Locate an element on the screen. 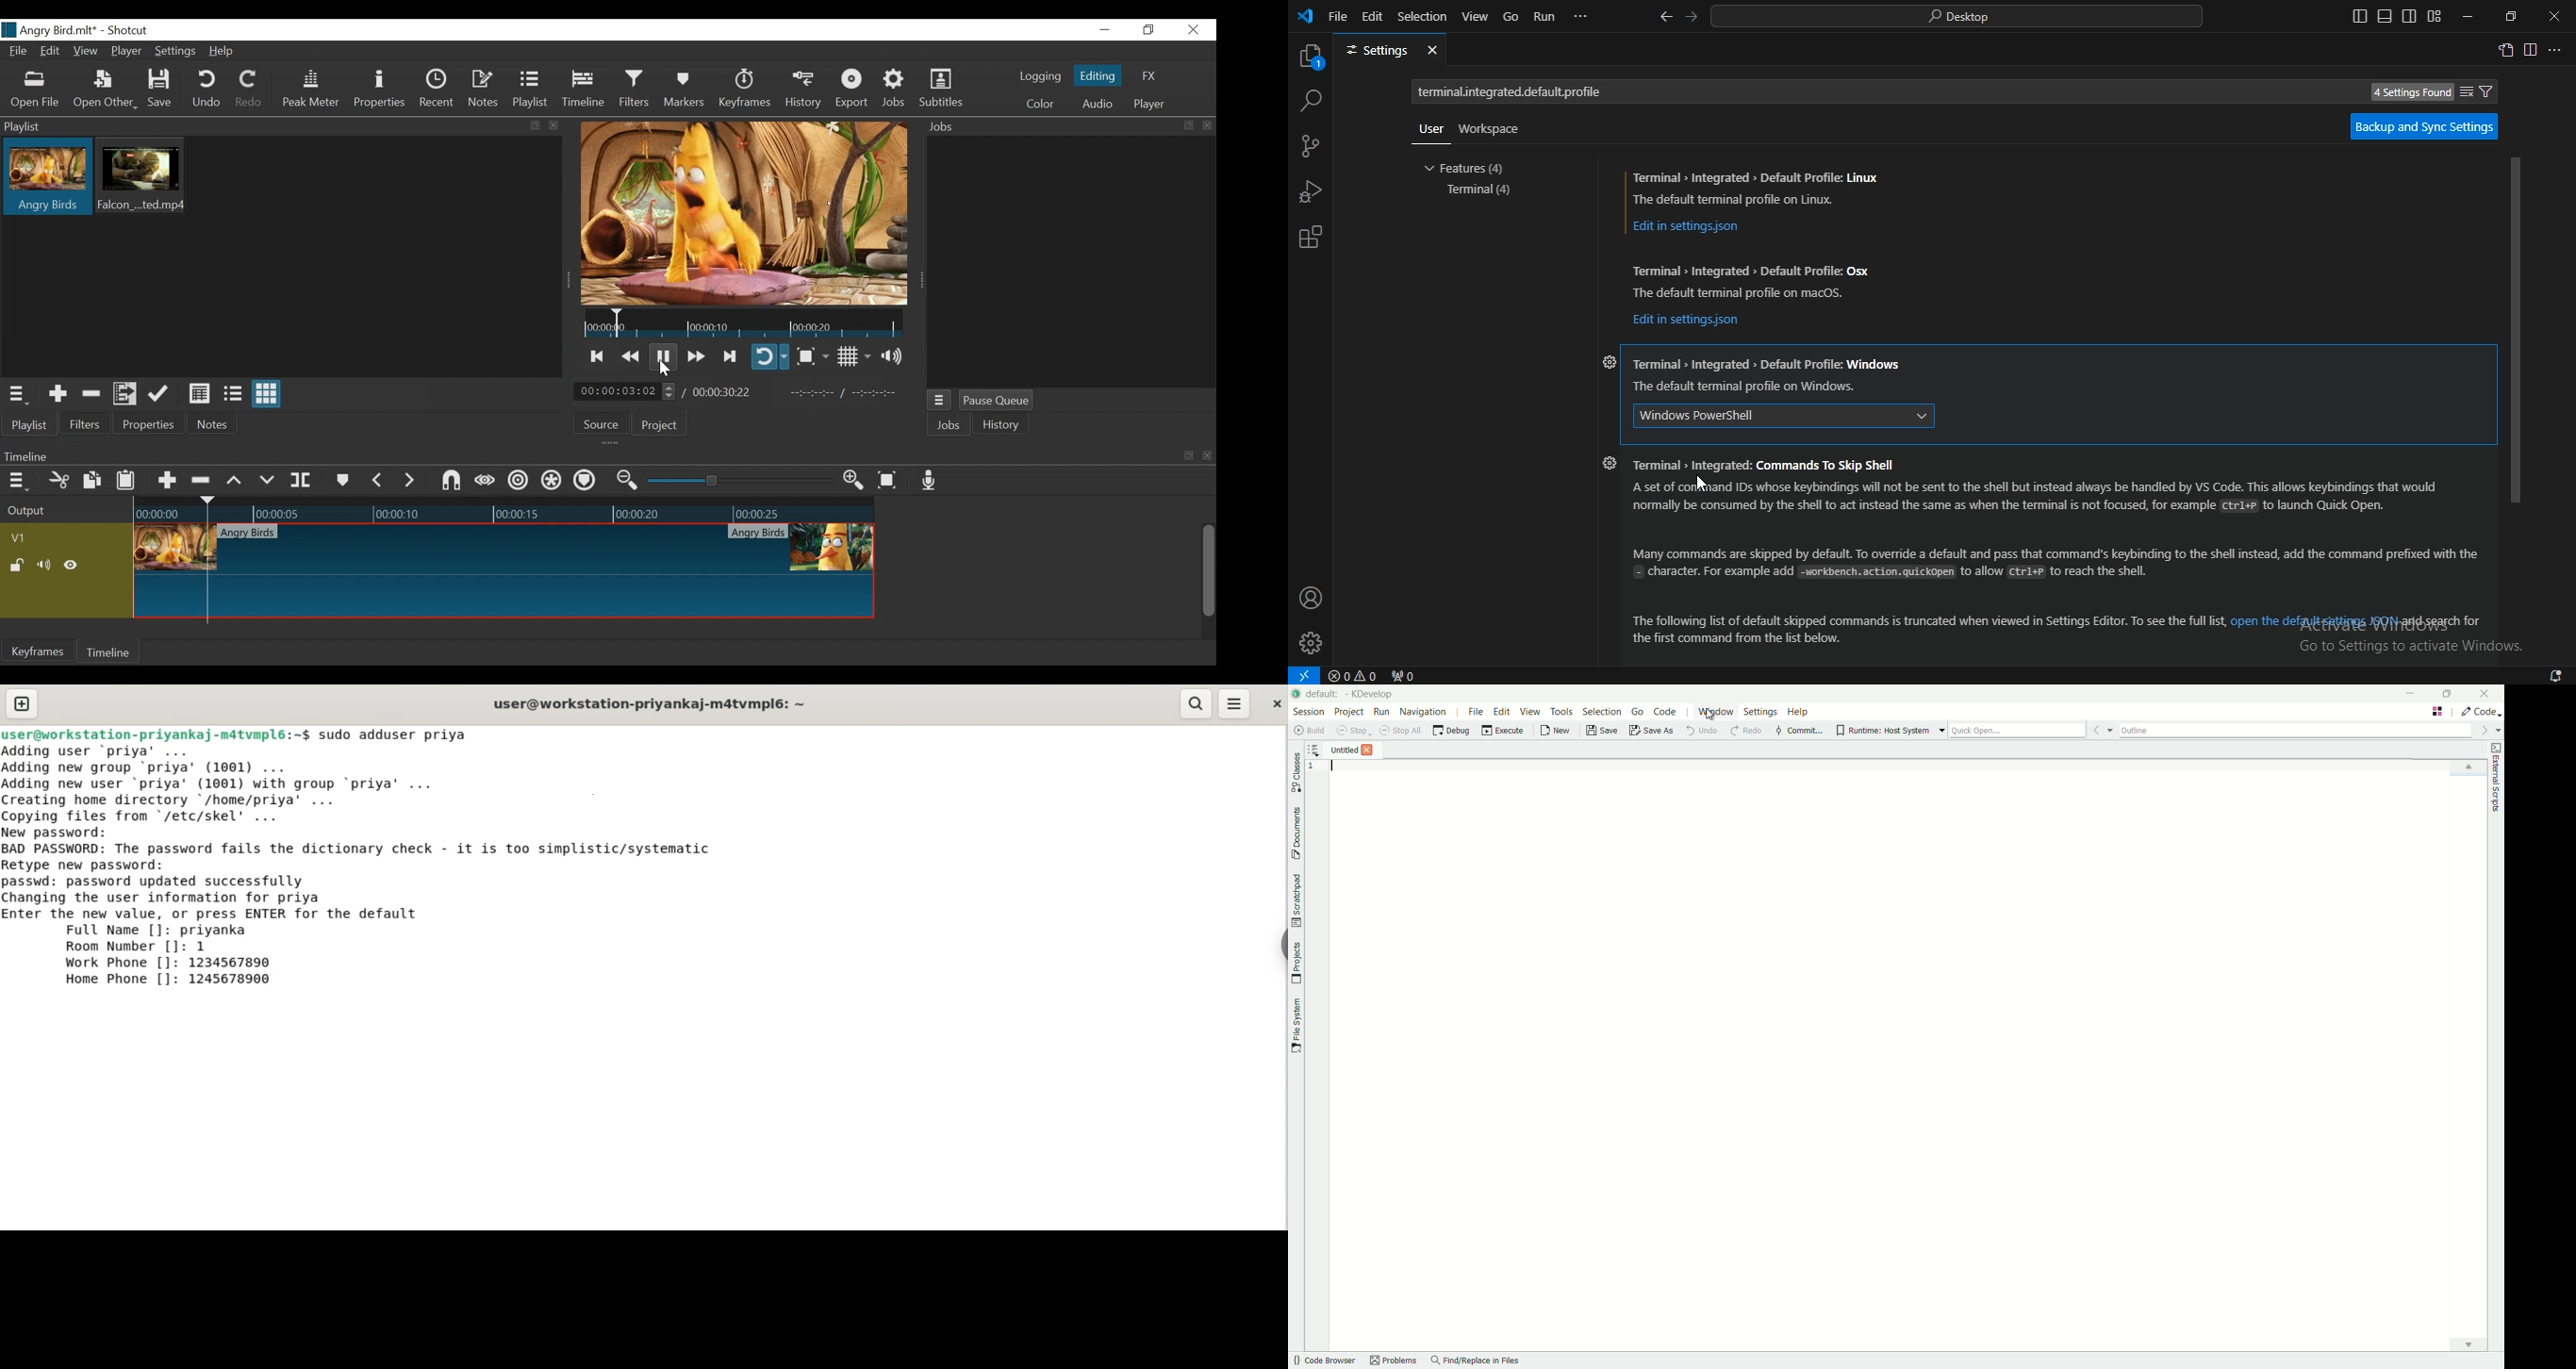 The height and width of the screenshot is (1372, 2576). edit is located at coordinates (1372, 18).